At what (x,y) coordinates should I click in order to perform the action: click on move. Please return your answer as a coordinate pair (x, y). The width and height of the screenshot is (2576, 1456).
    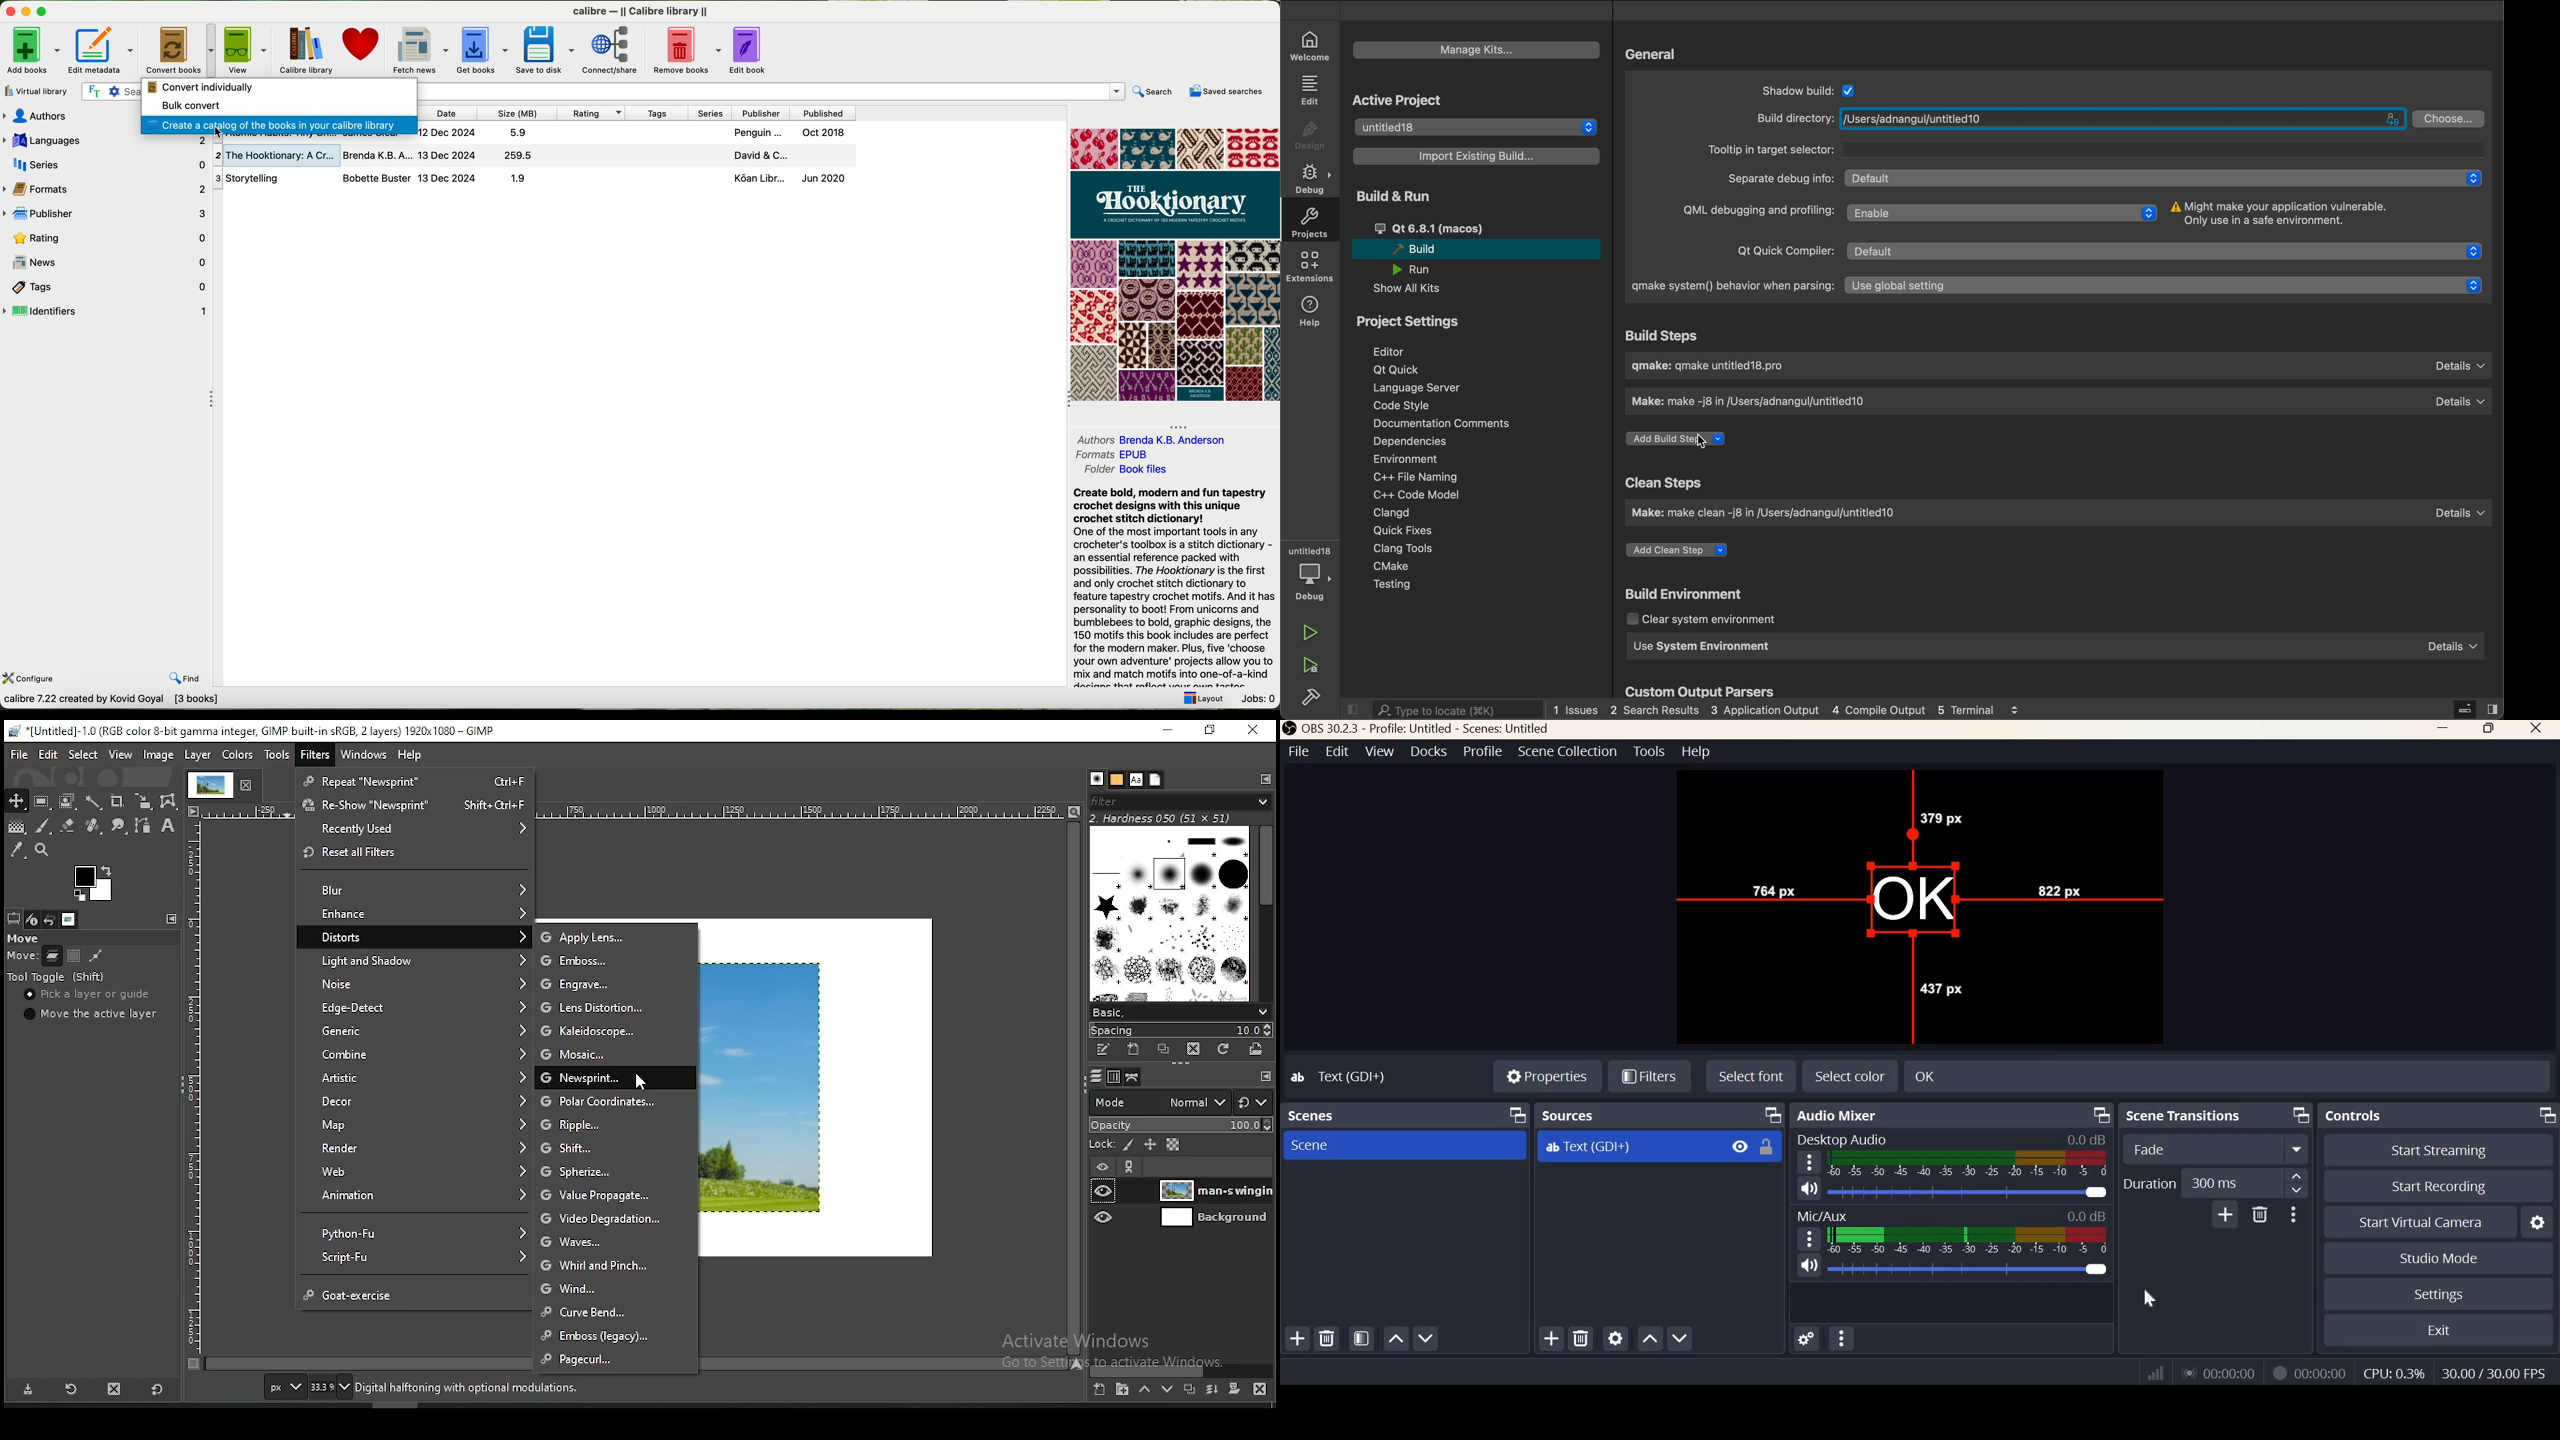
    Looking at the image, I should click on (26, 937).